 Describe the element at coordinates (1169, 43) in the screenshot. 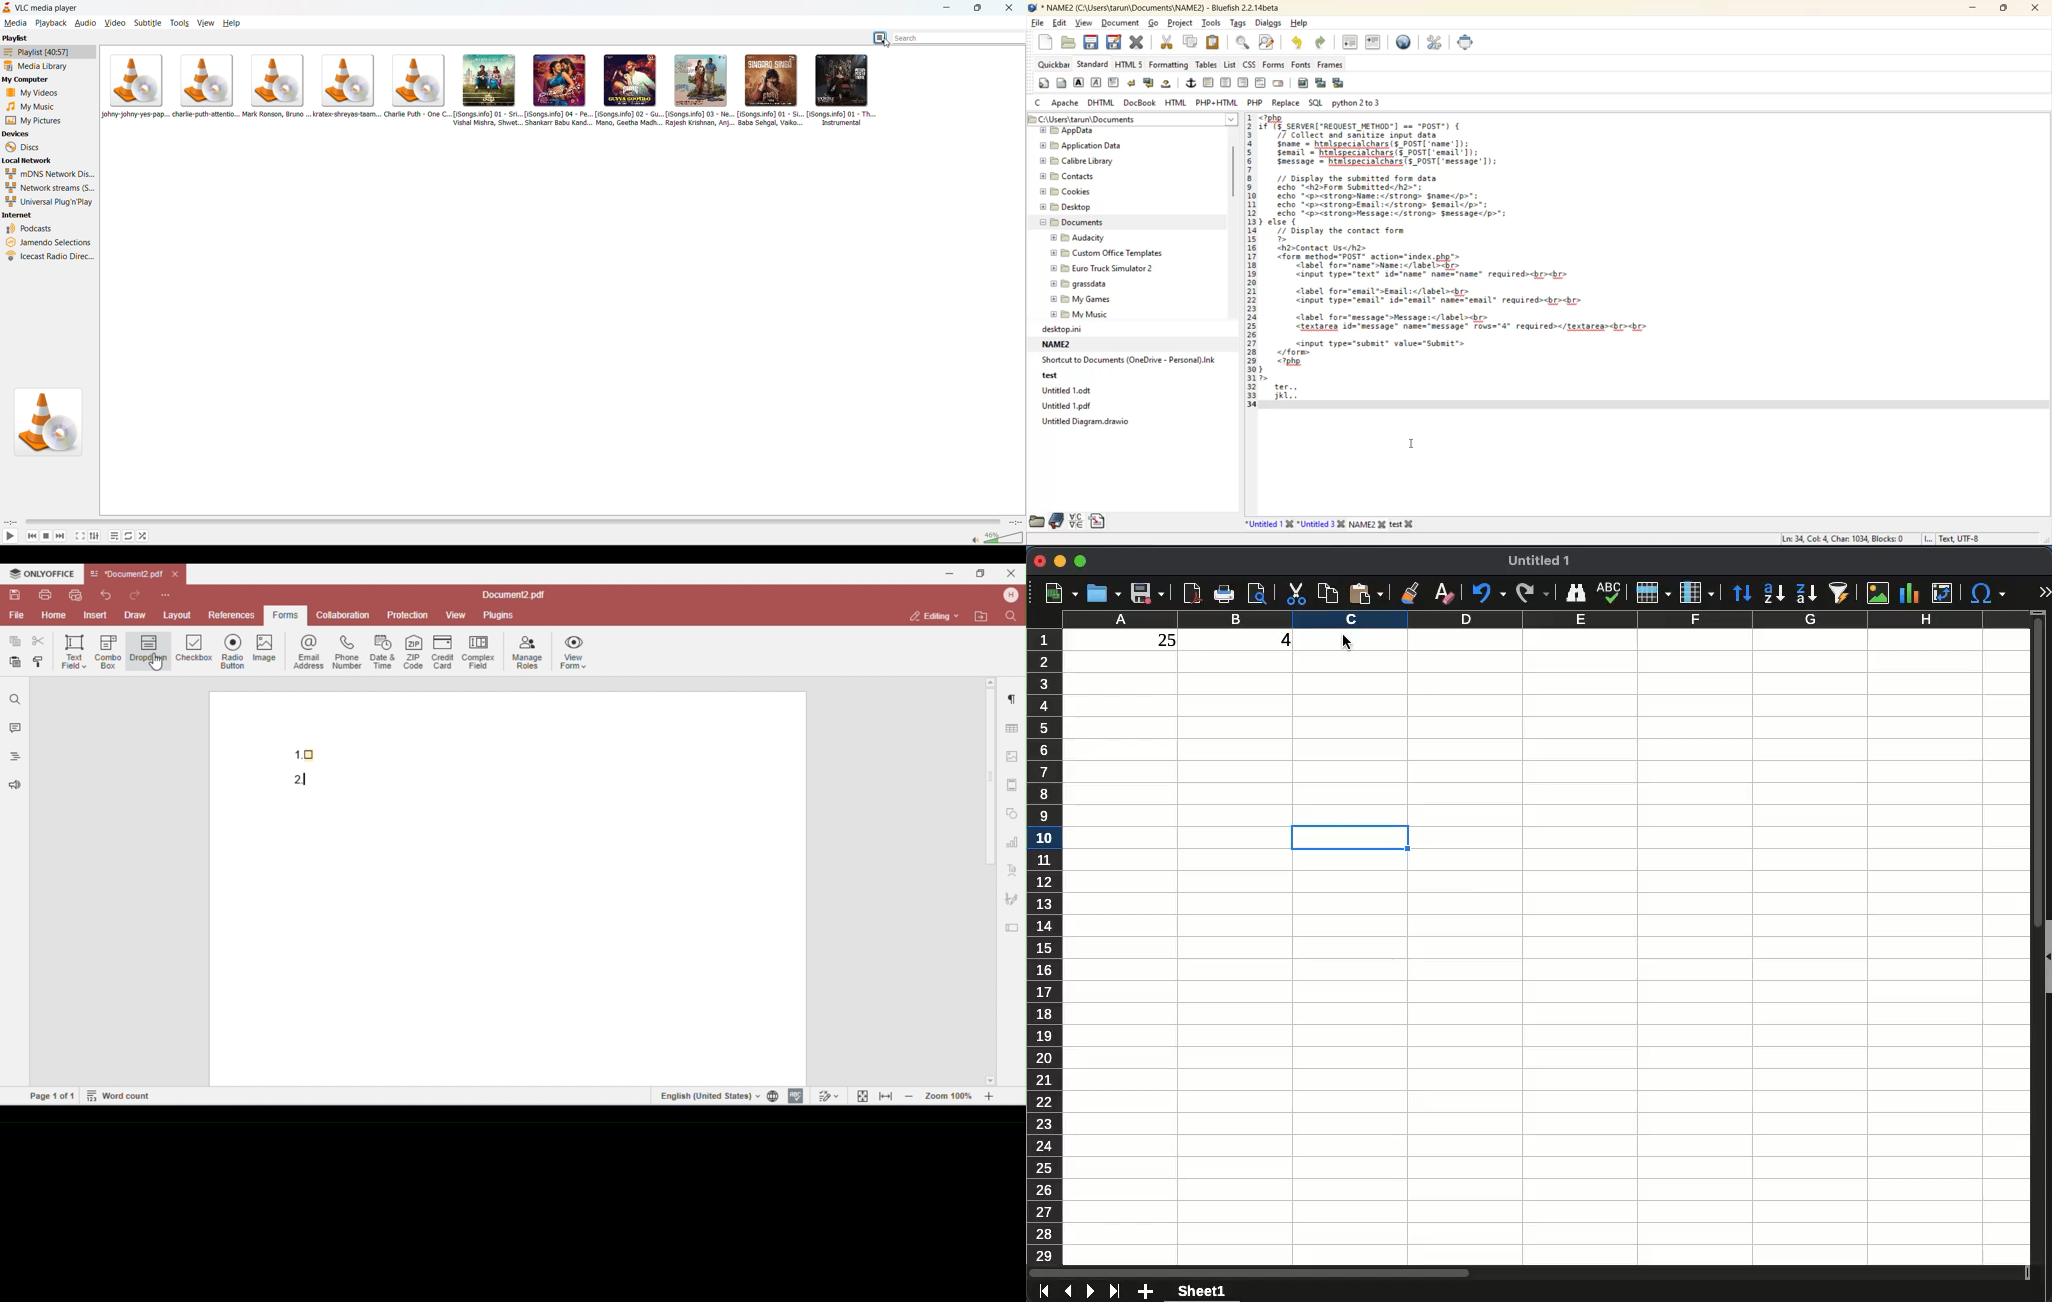

I see `cut` at that location.